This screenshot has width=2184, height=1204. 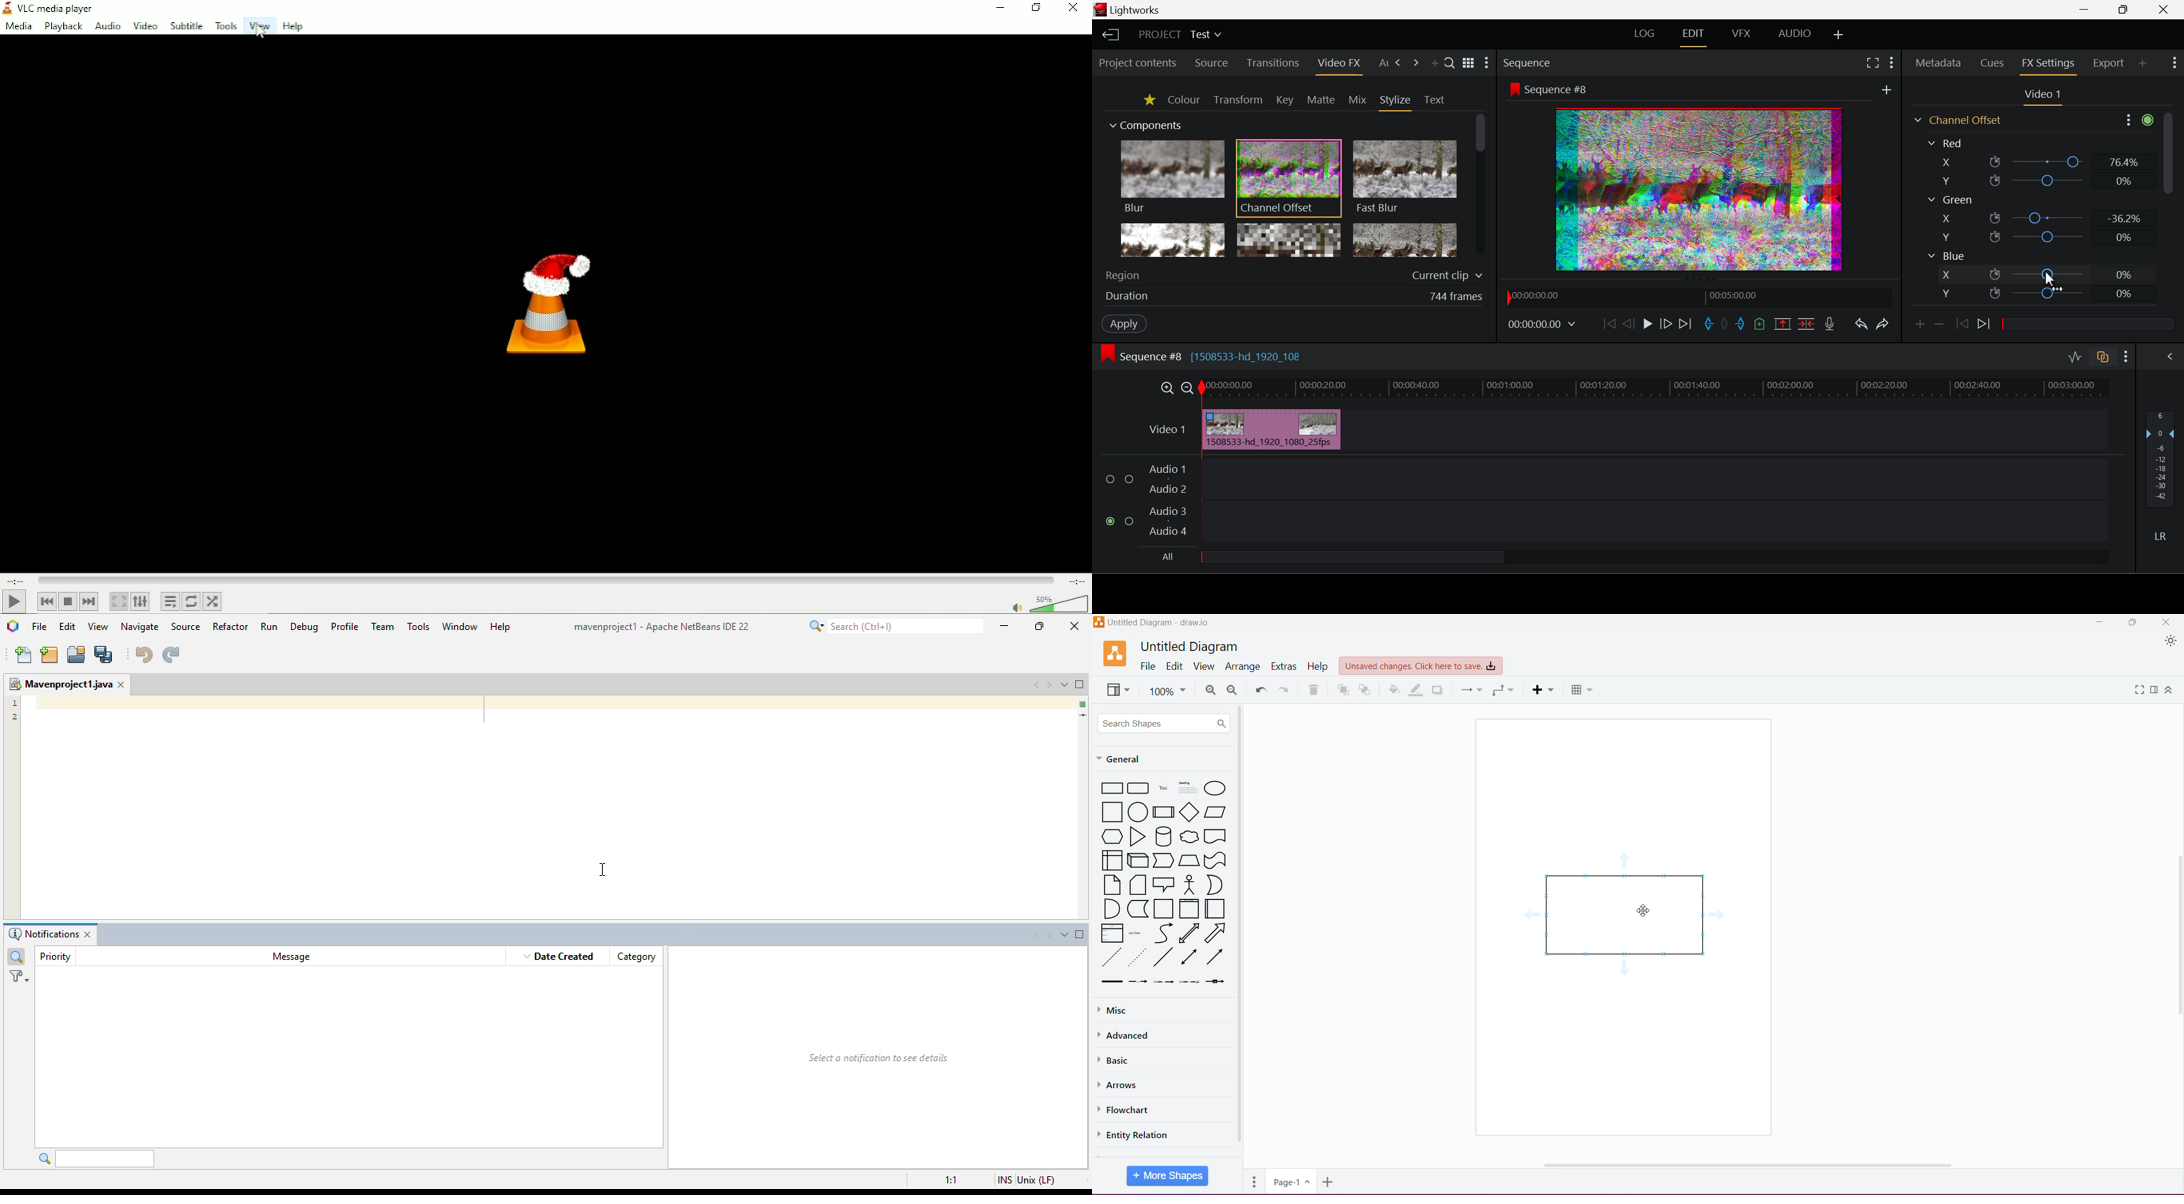 What do you see at coordinates (91, 935) in the screenshot?
I see `close window` at bounding box center [91, 935].